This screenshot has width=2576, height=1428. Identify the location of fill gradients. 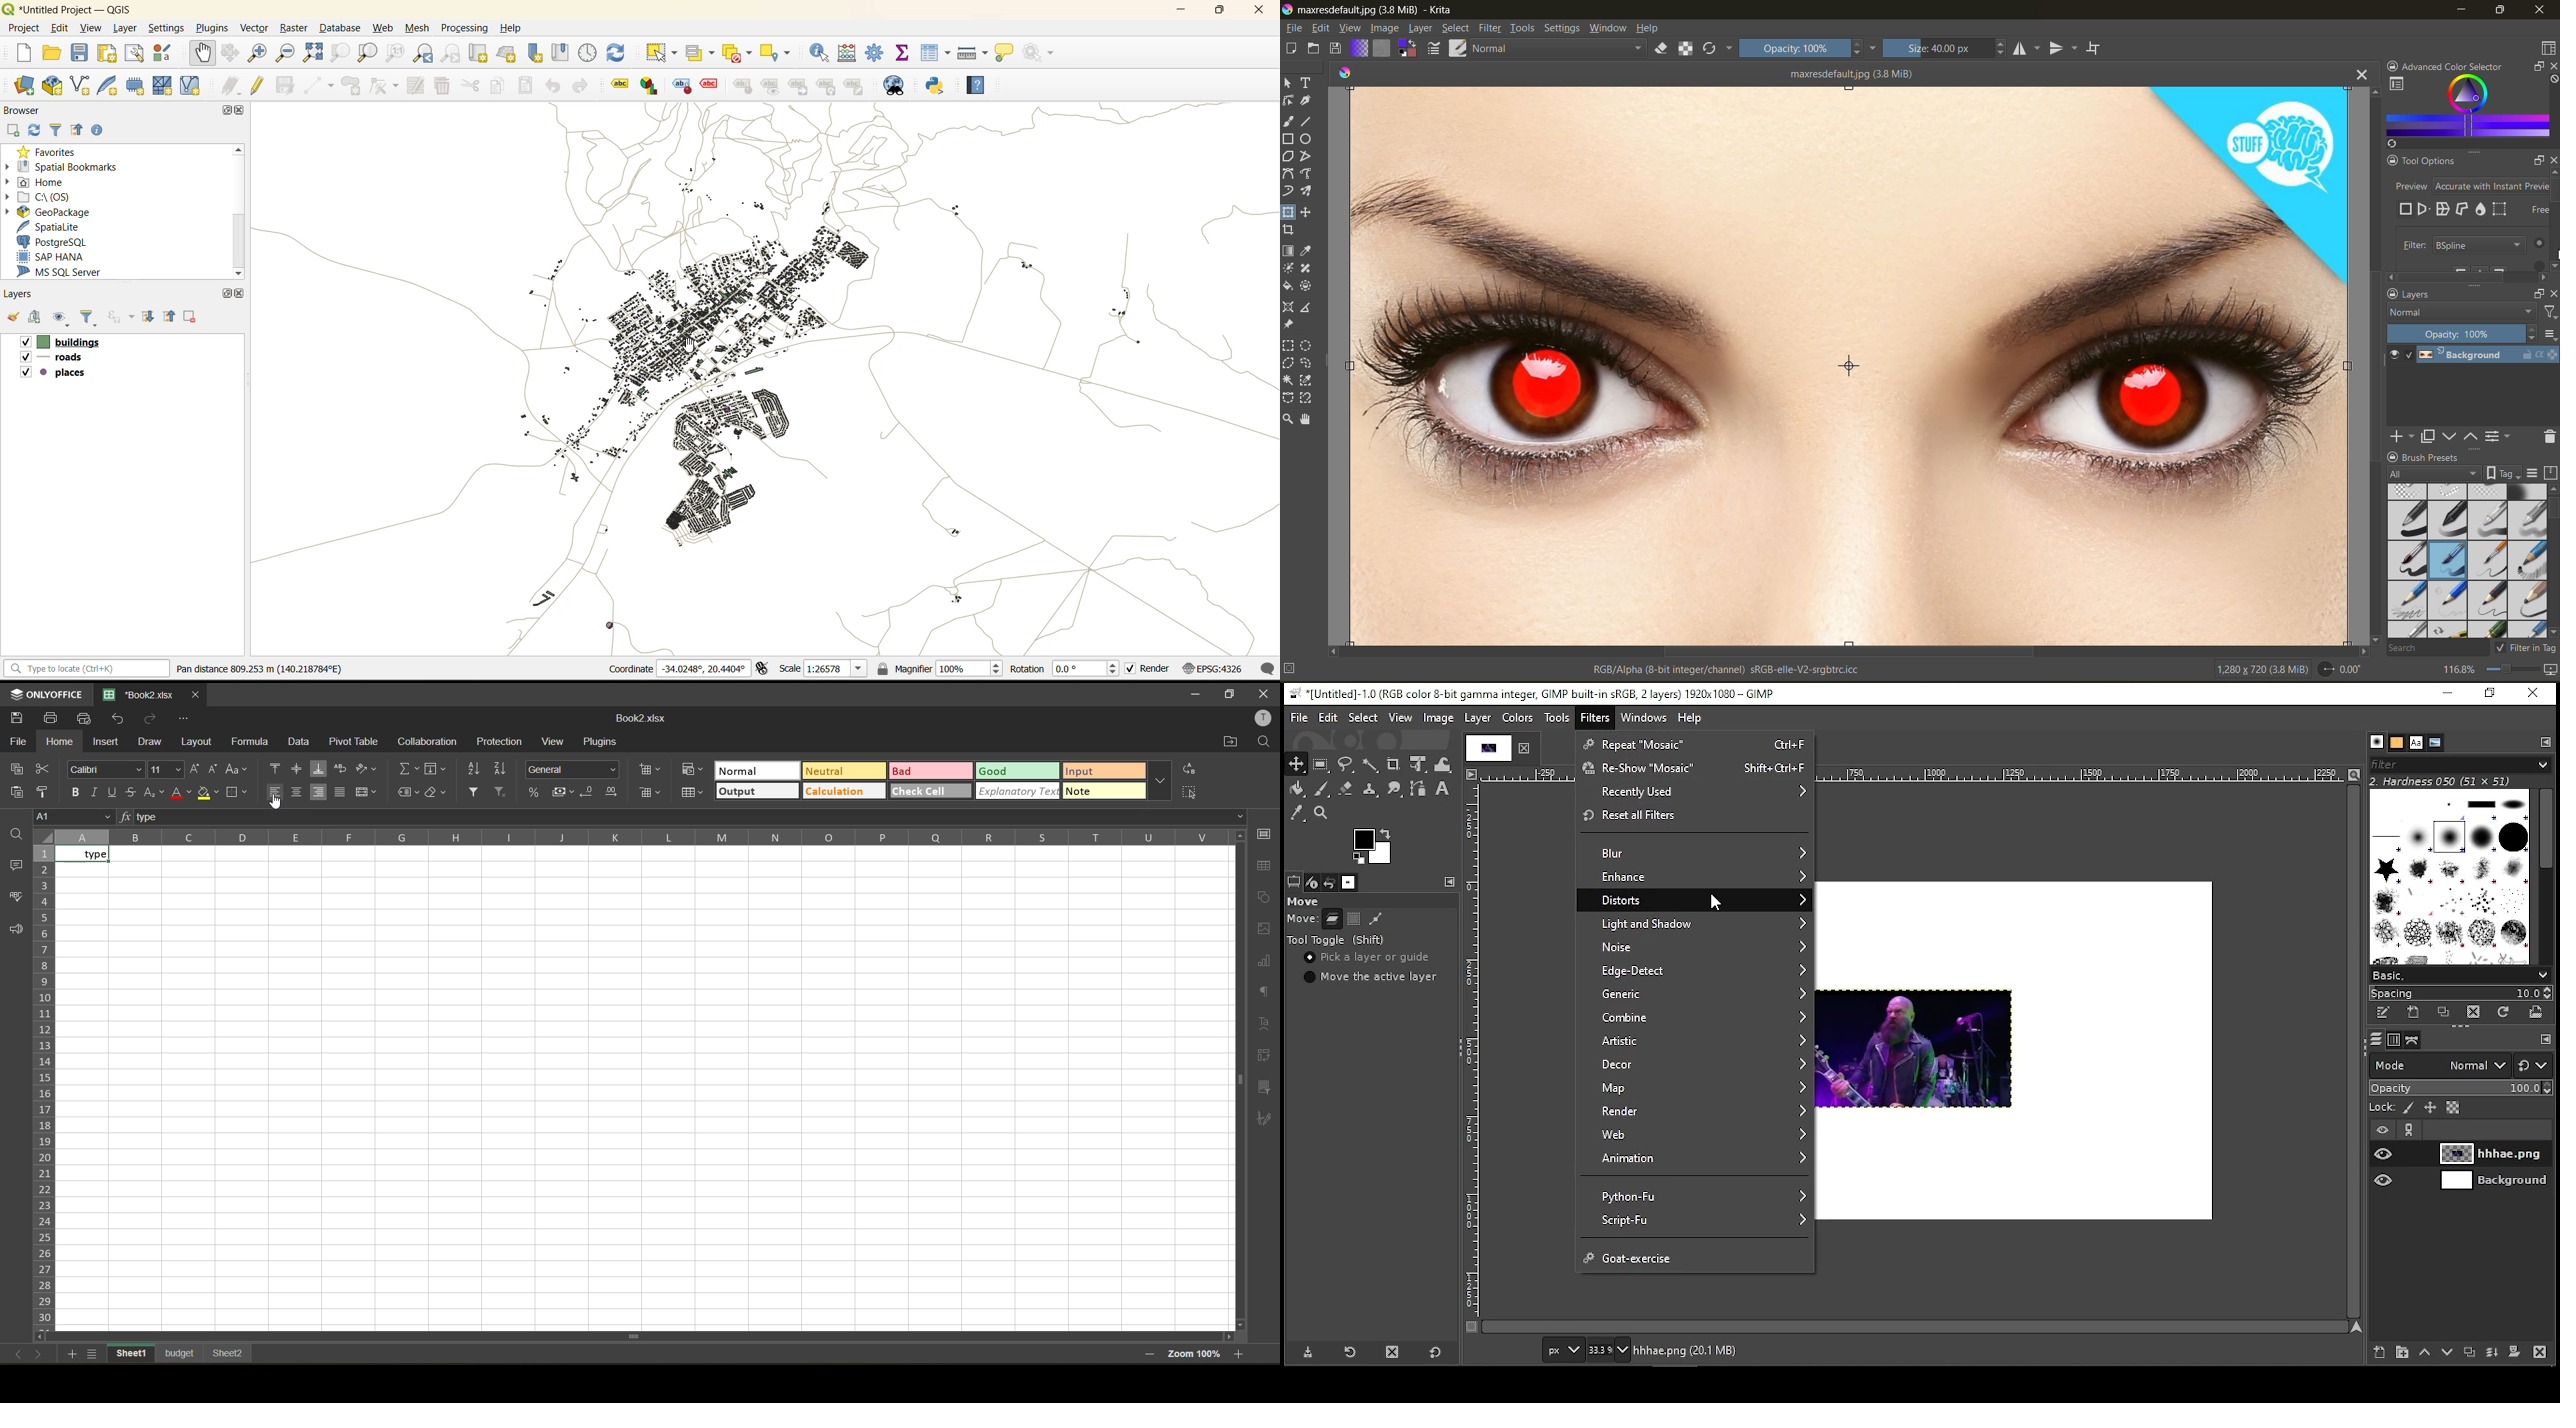
(1363, 48).